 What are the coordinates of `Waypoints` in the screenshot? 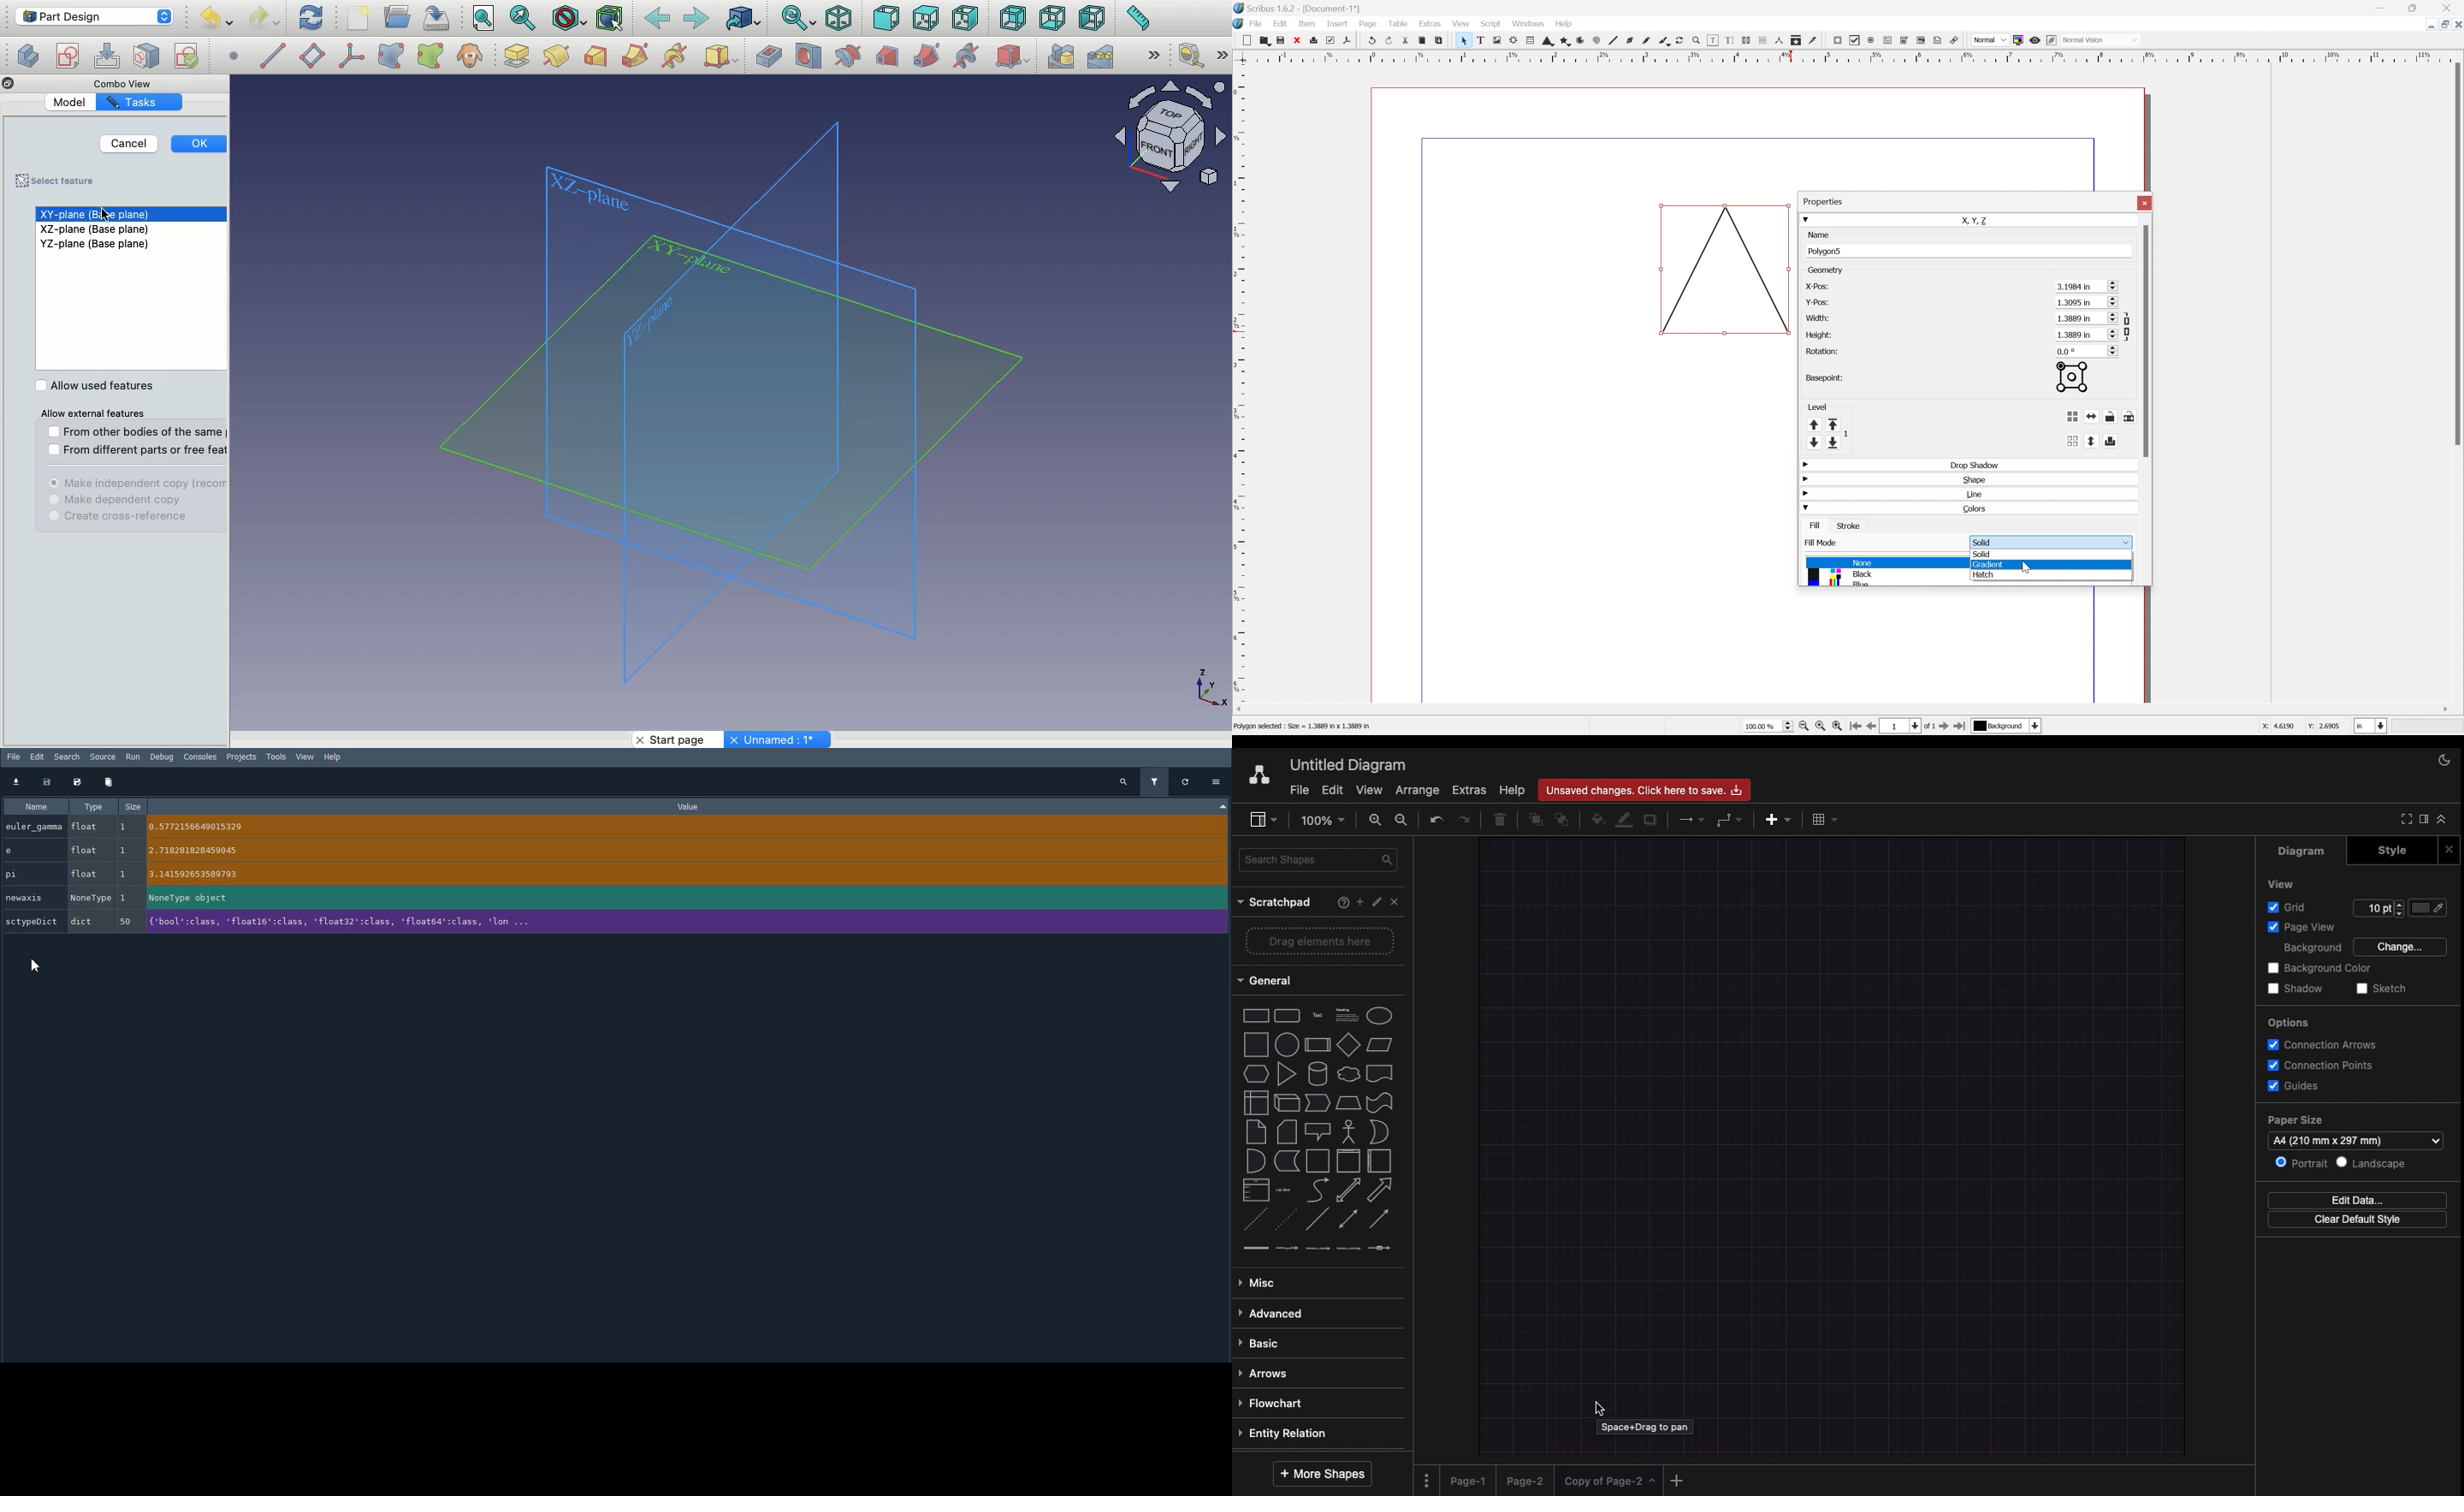 It's located at (1729, 818).